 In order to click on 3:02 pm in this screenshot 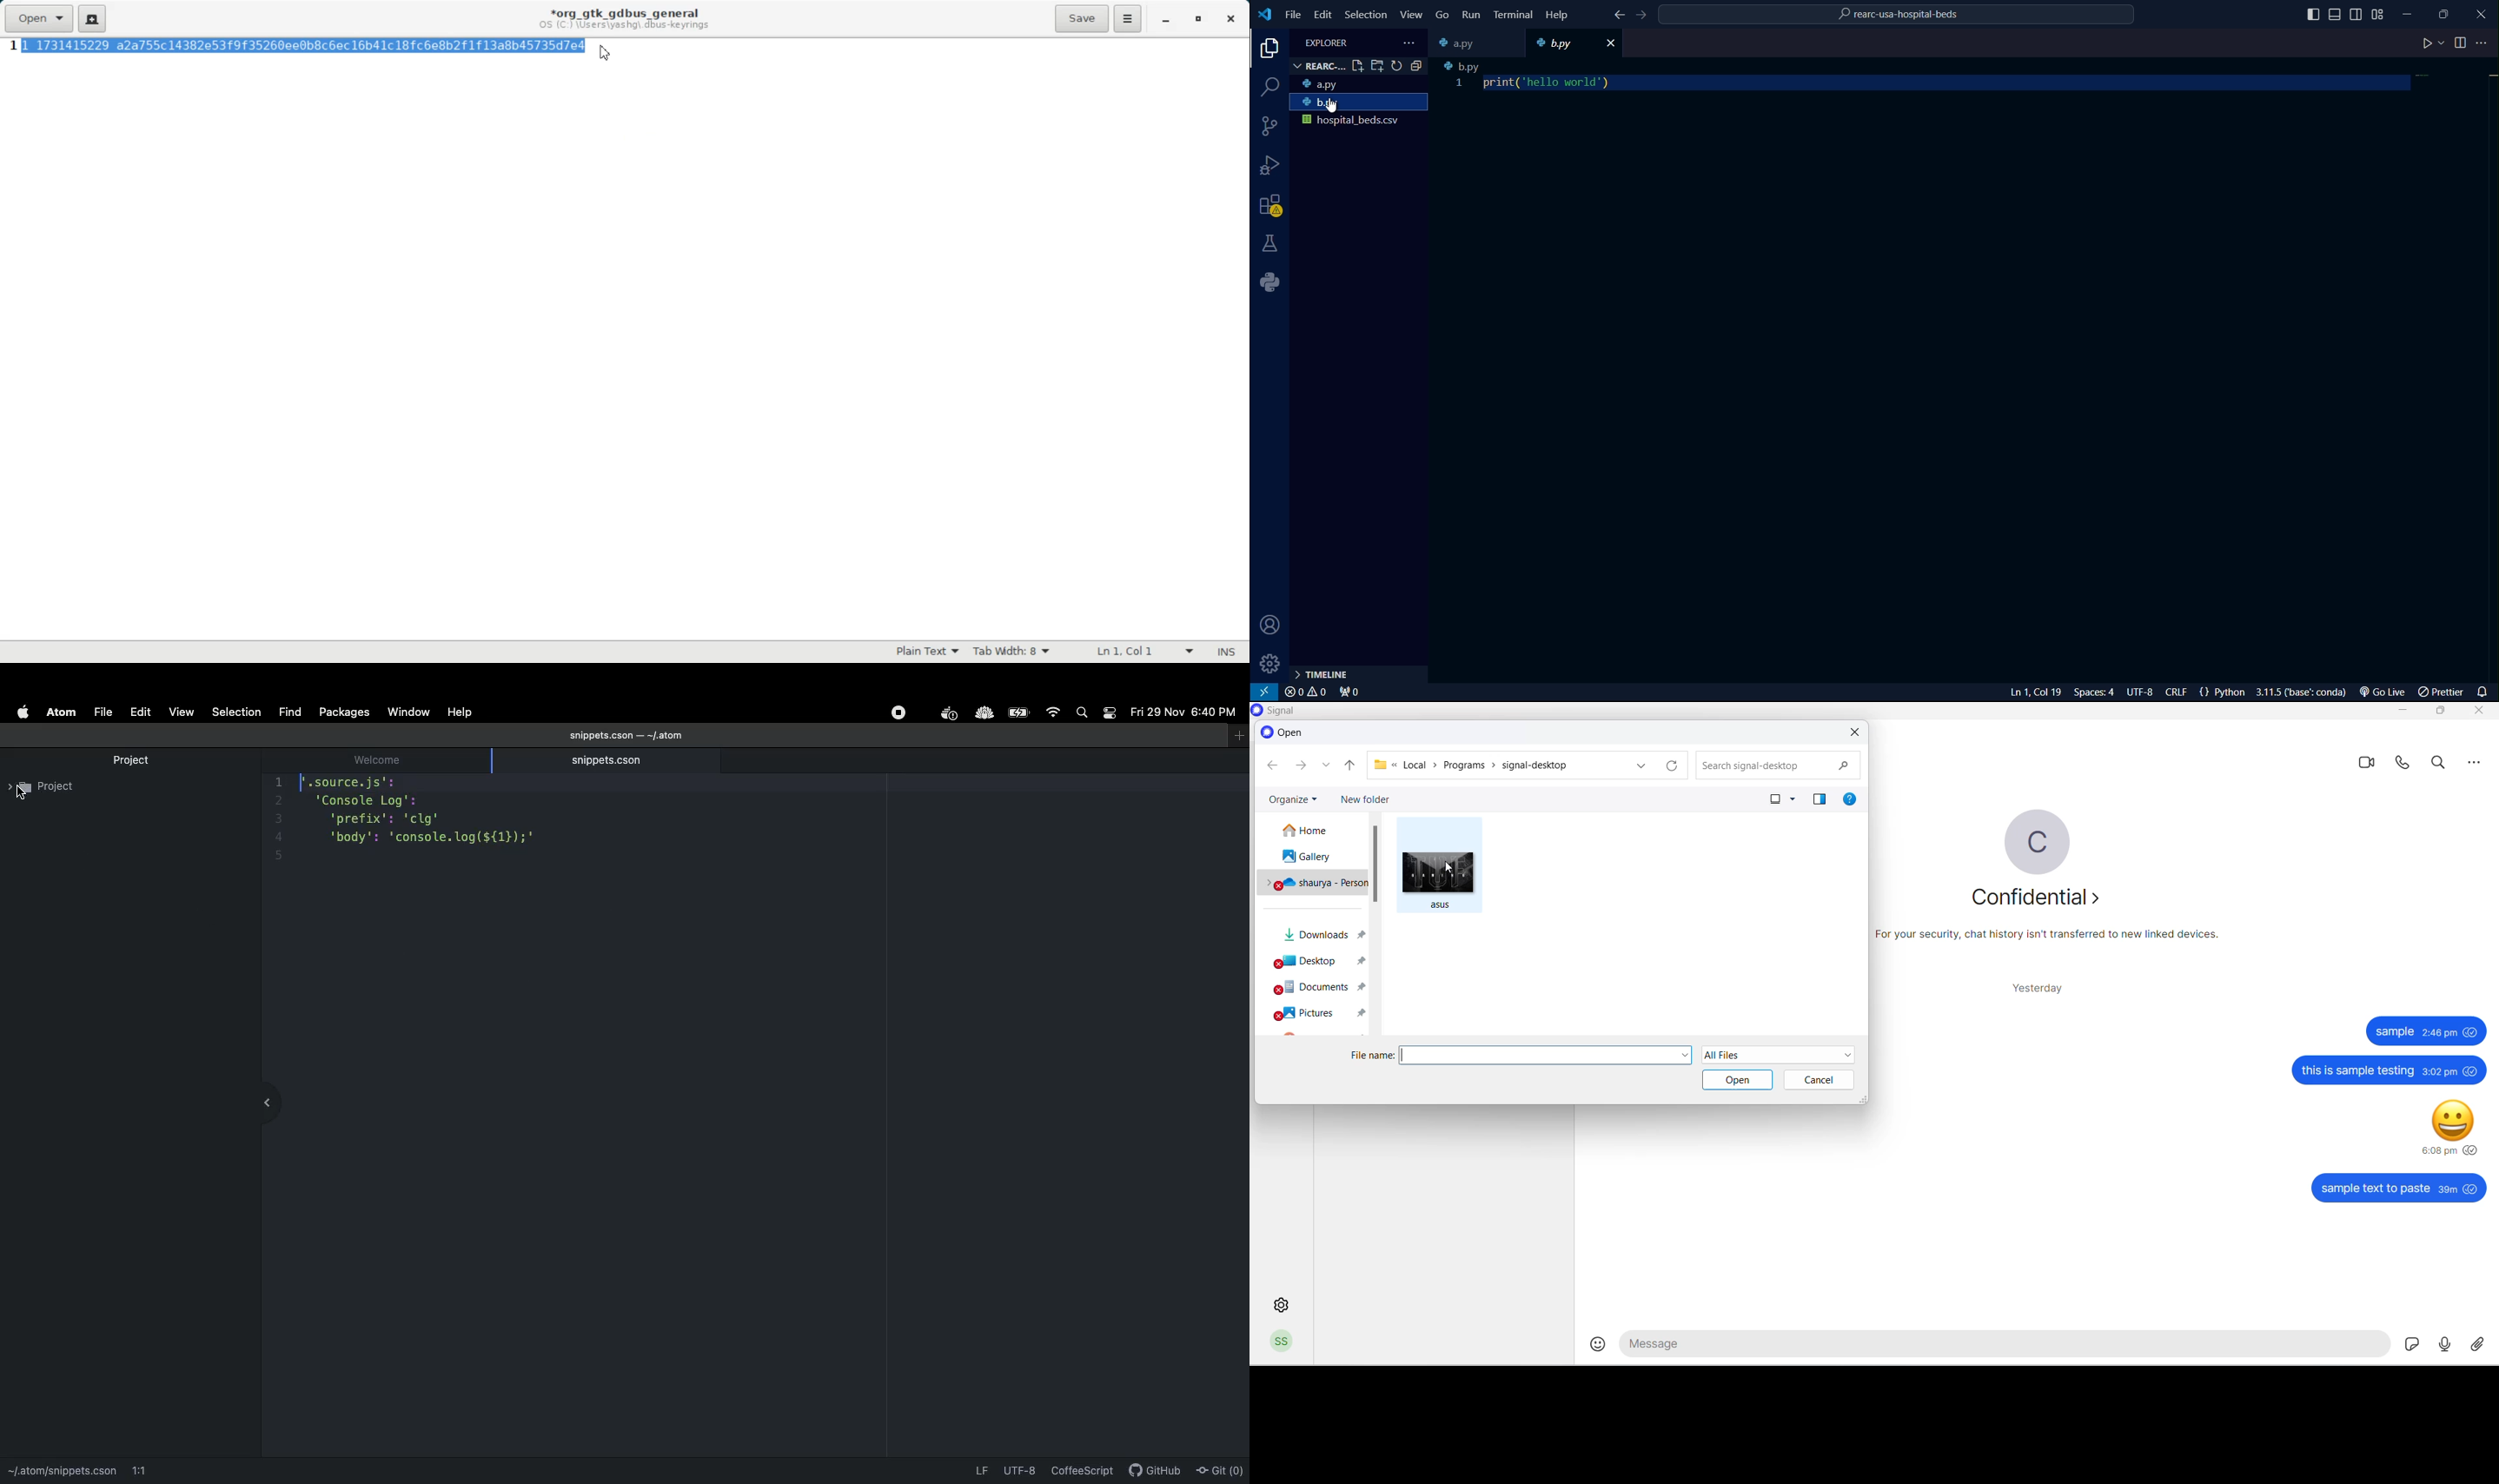, I will do `click(2438, 1073)`.